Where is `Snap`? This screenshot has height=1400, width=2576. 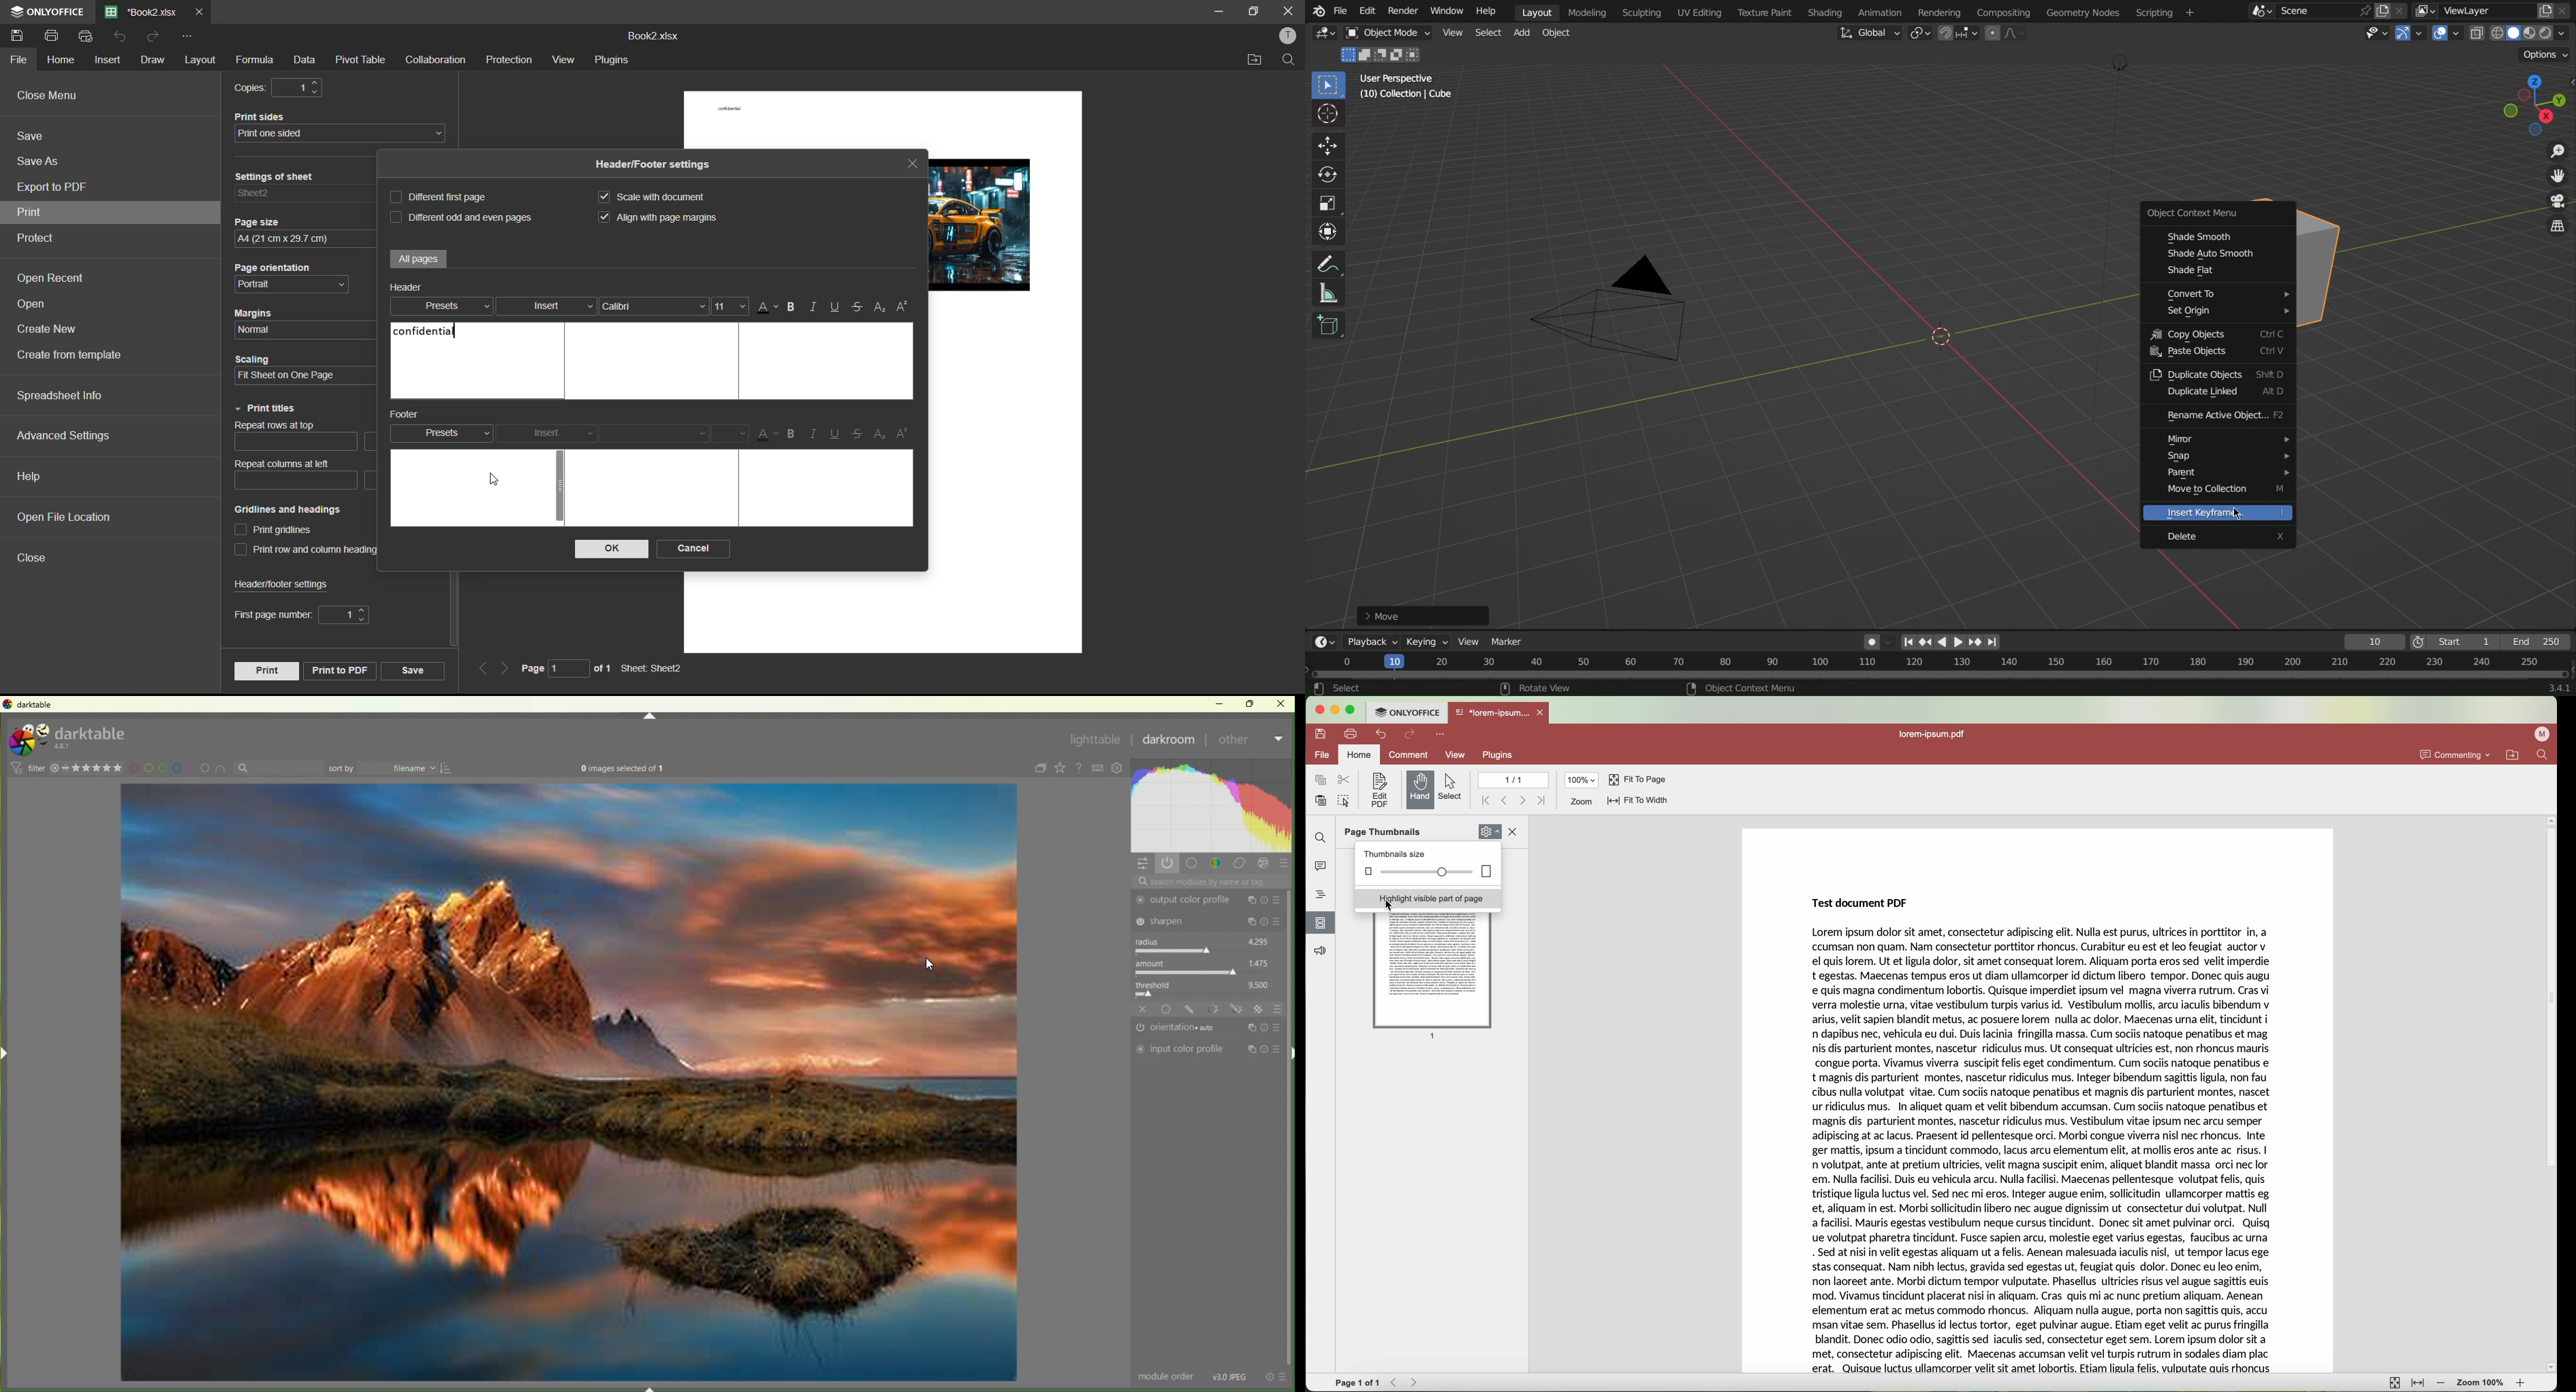 Snap is located at coordinates (2215, 458).